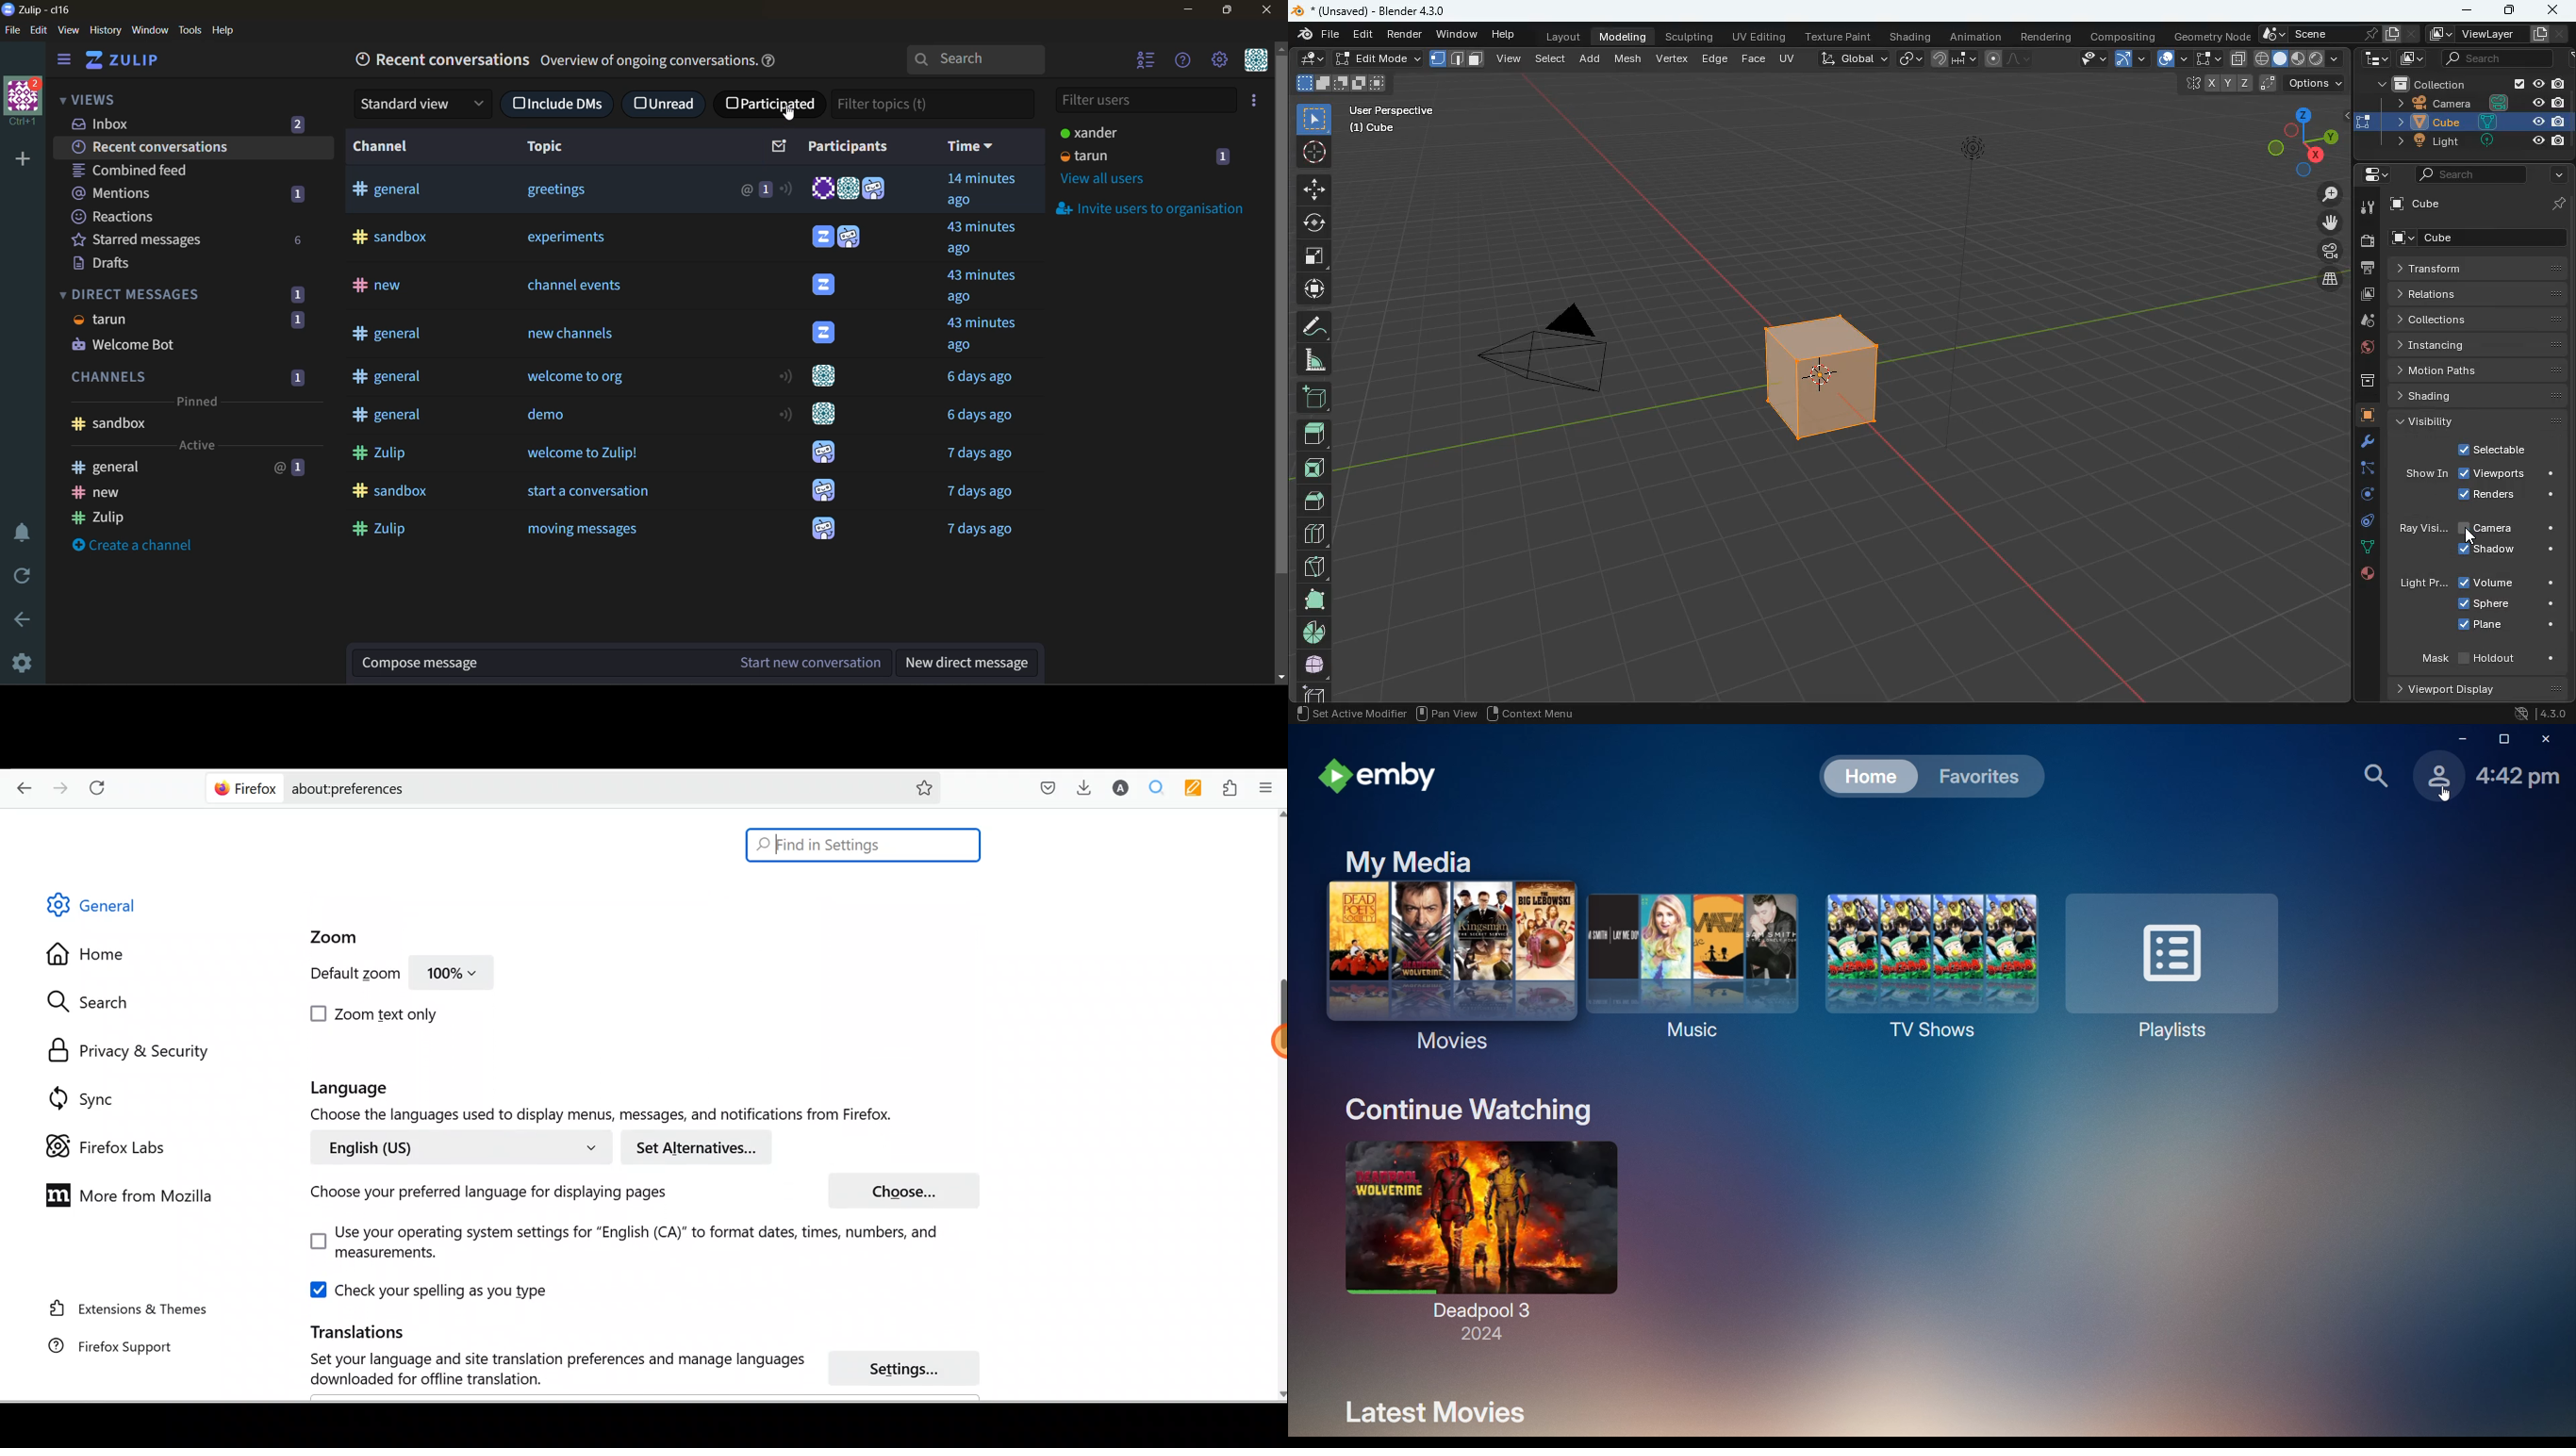  I want to click on tarun, so click(1129, 157).